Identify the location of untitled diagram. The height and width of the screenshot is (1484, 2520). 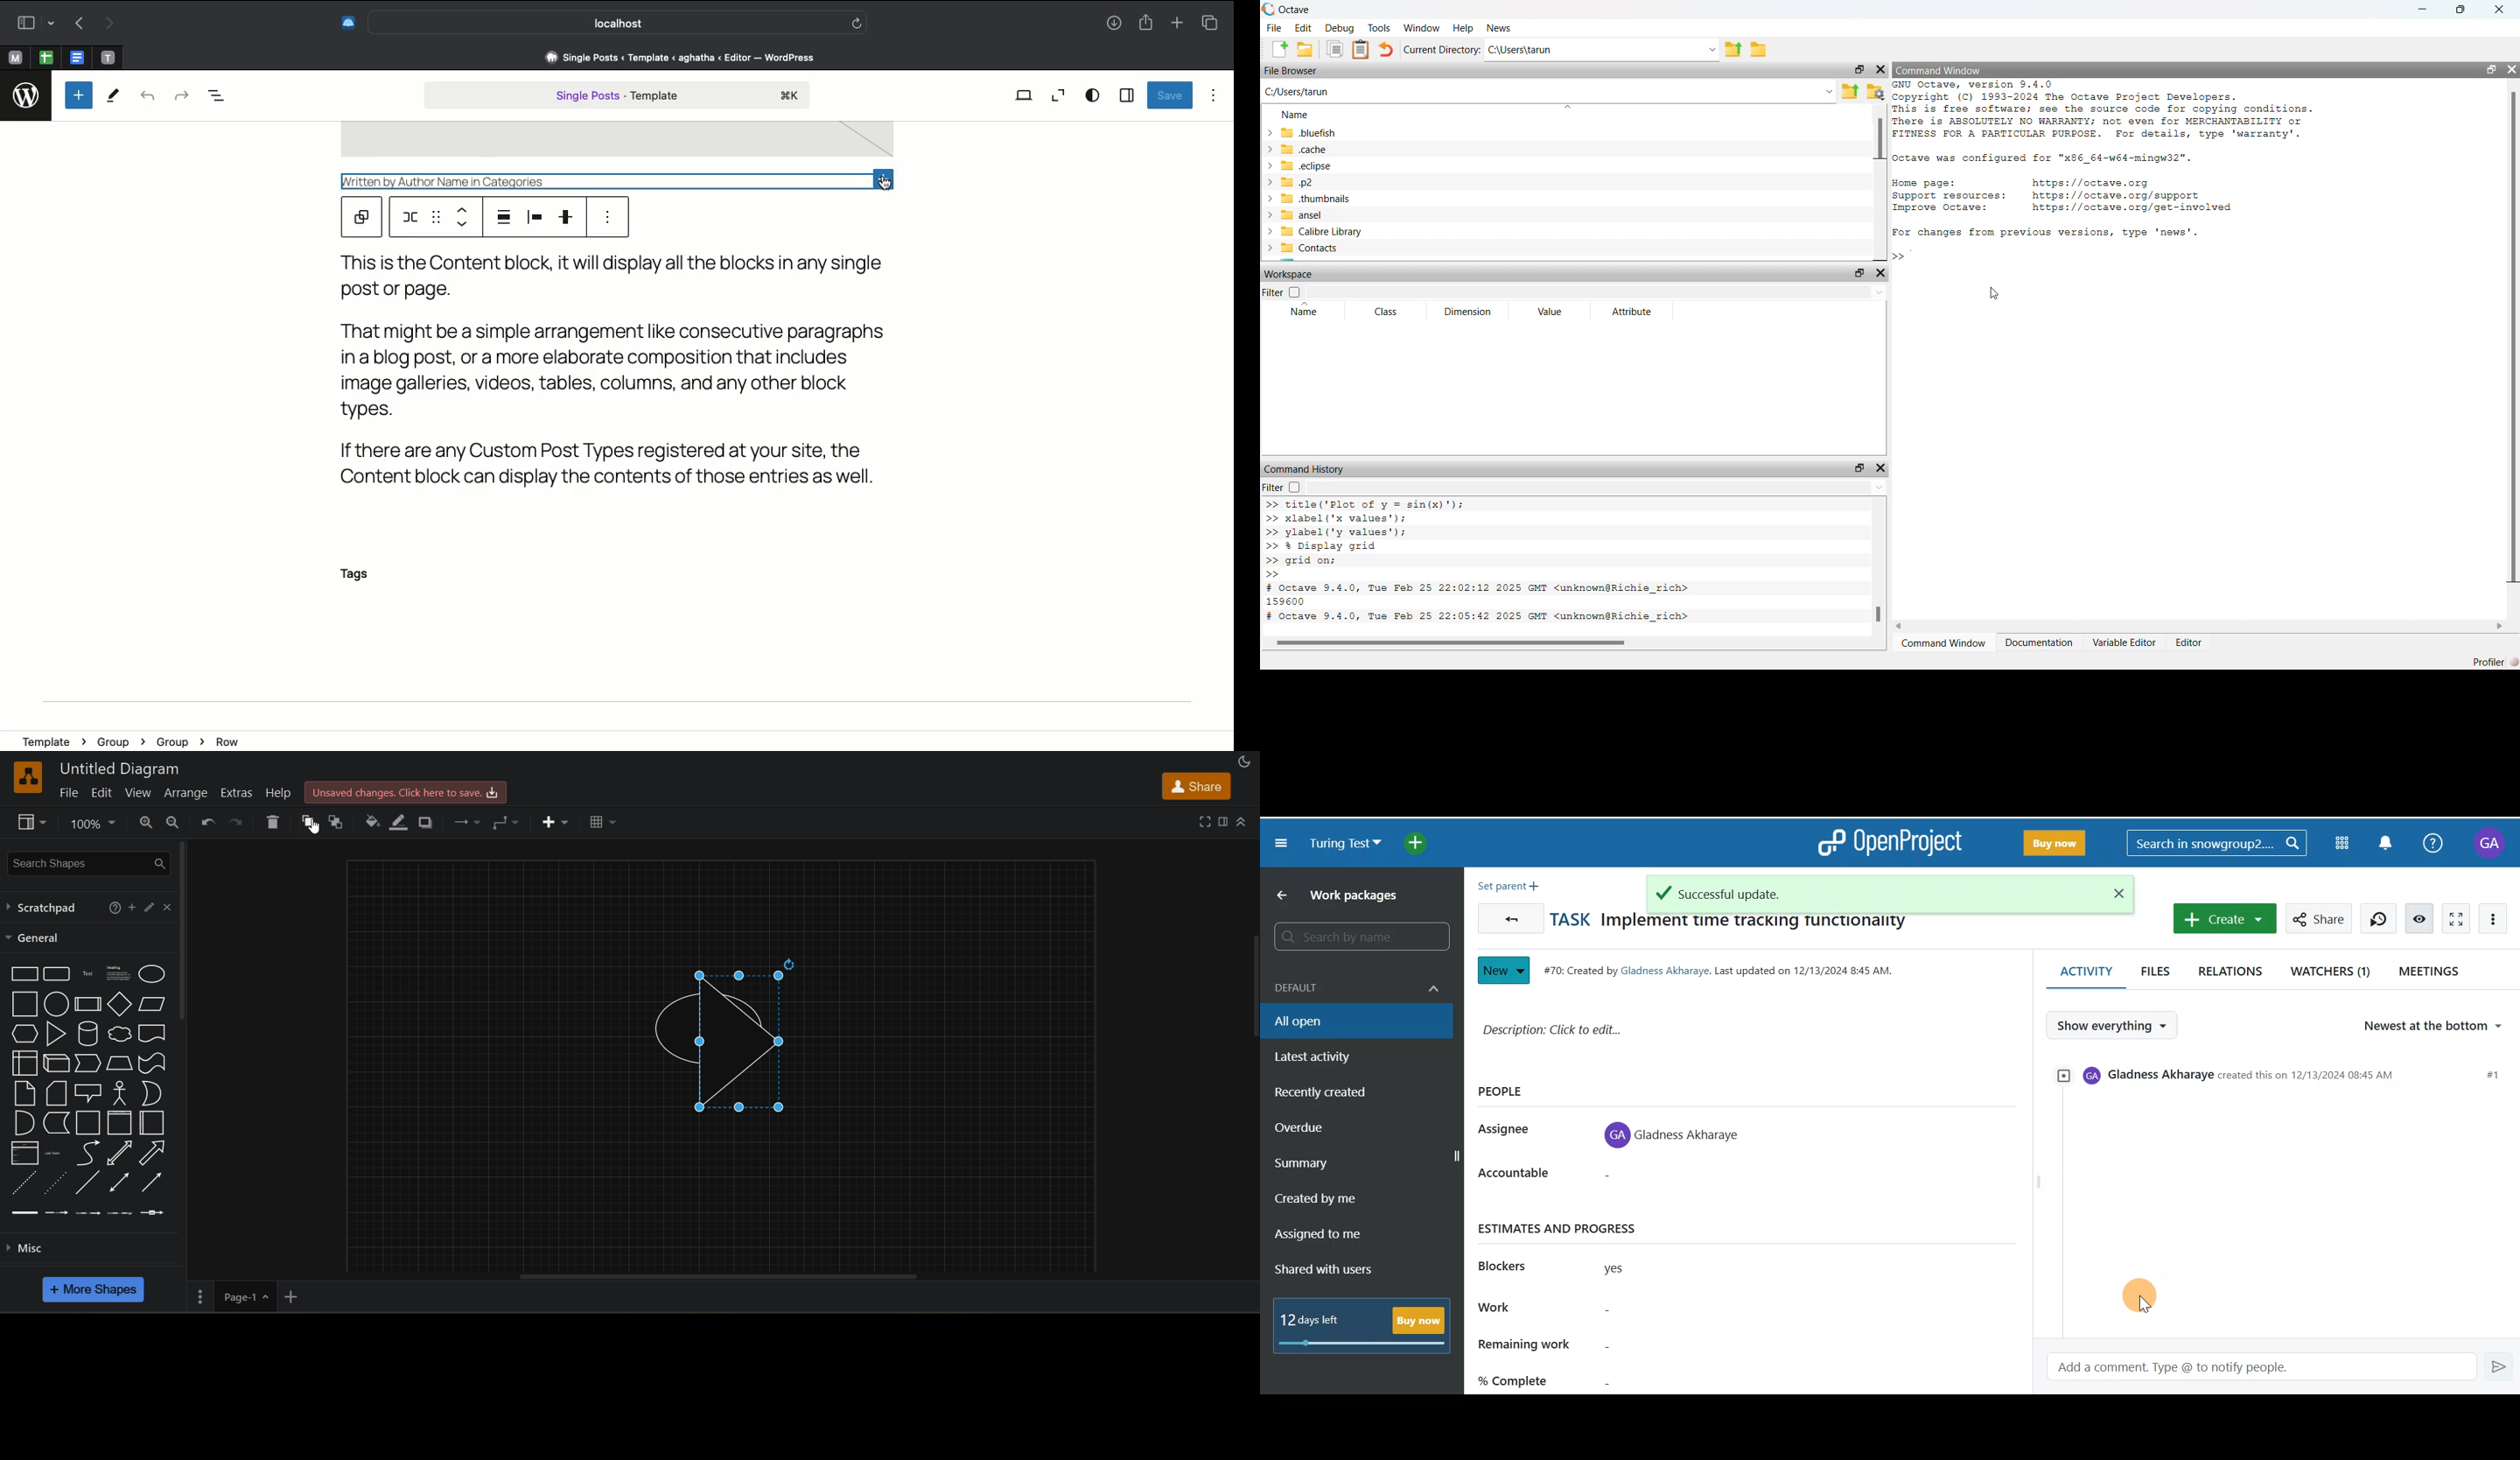
(124, 769).